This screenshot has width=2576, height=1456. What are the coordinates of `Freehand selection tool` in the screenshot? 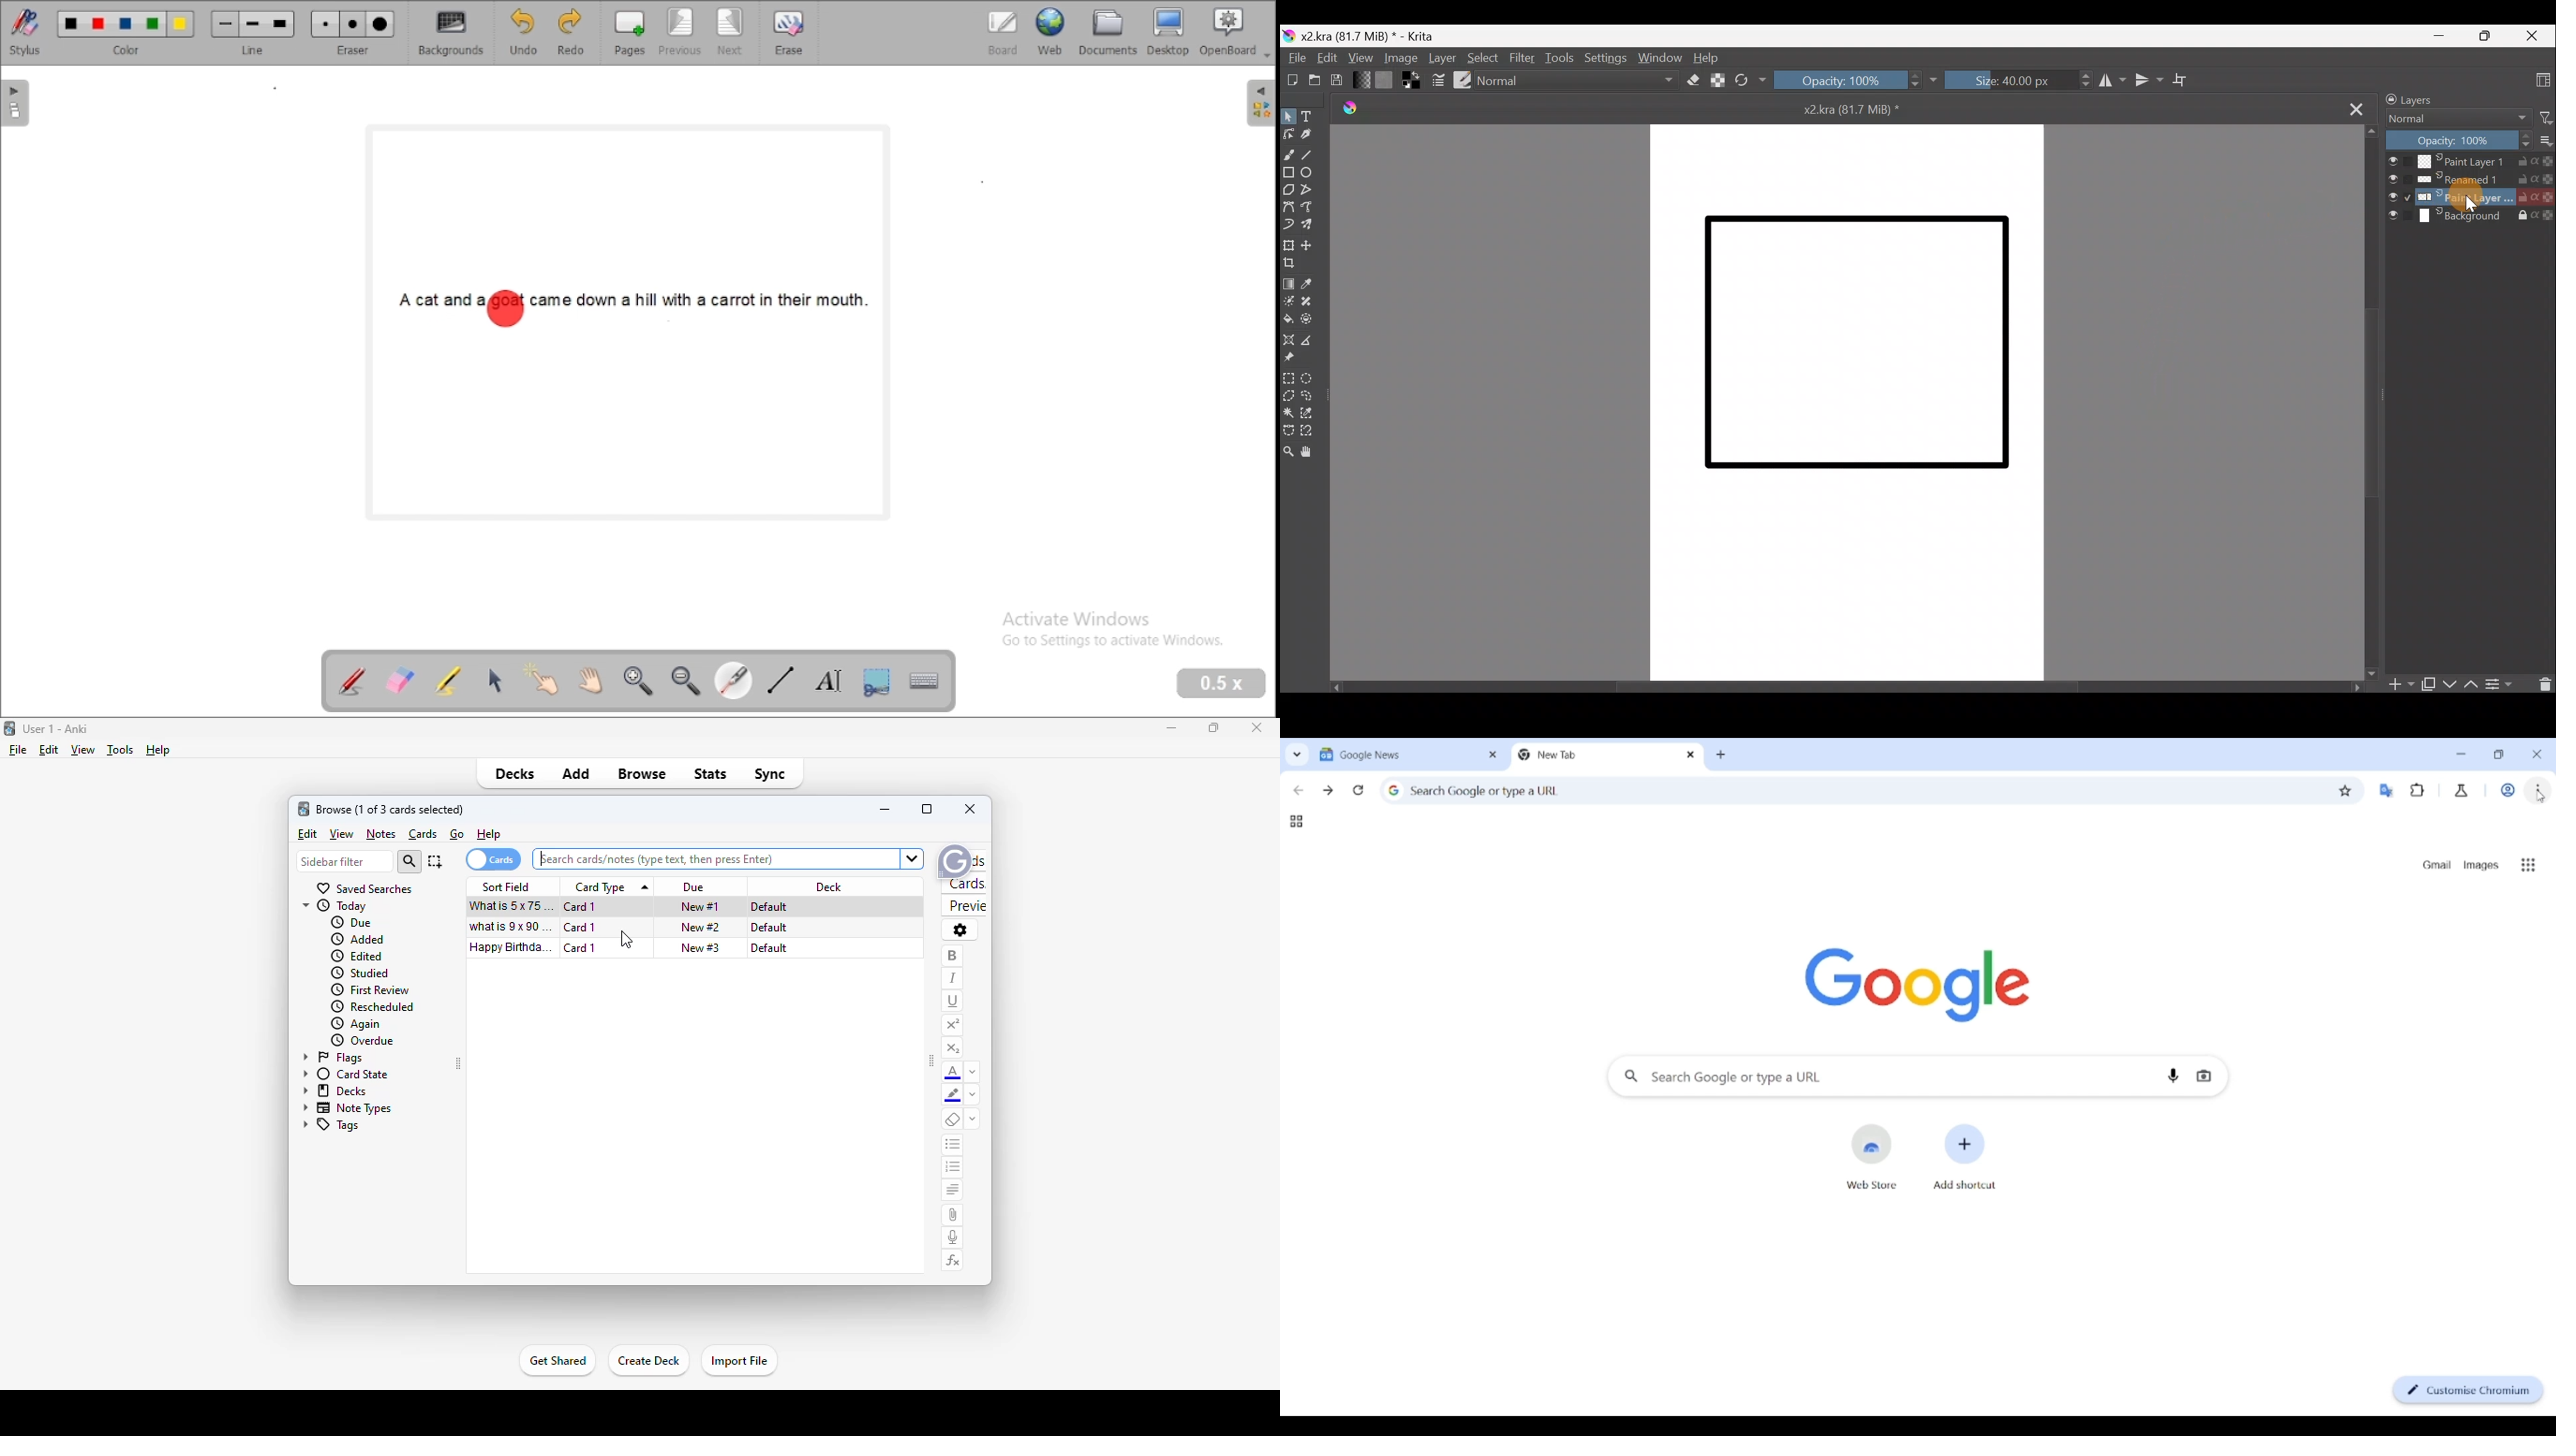 It's located at (1311, 396).